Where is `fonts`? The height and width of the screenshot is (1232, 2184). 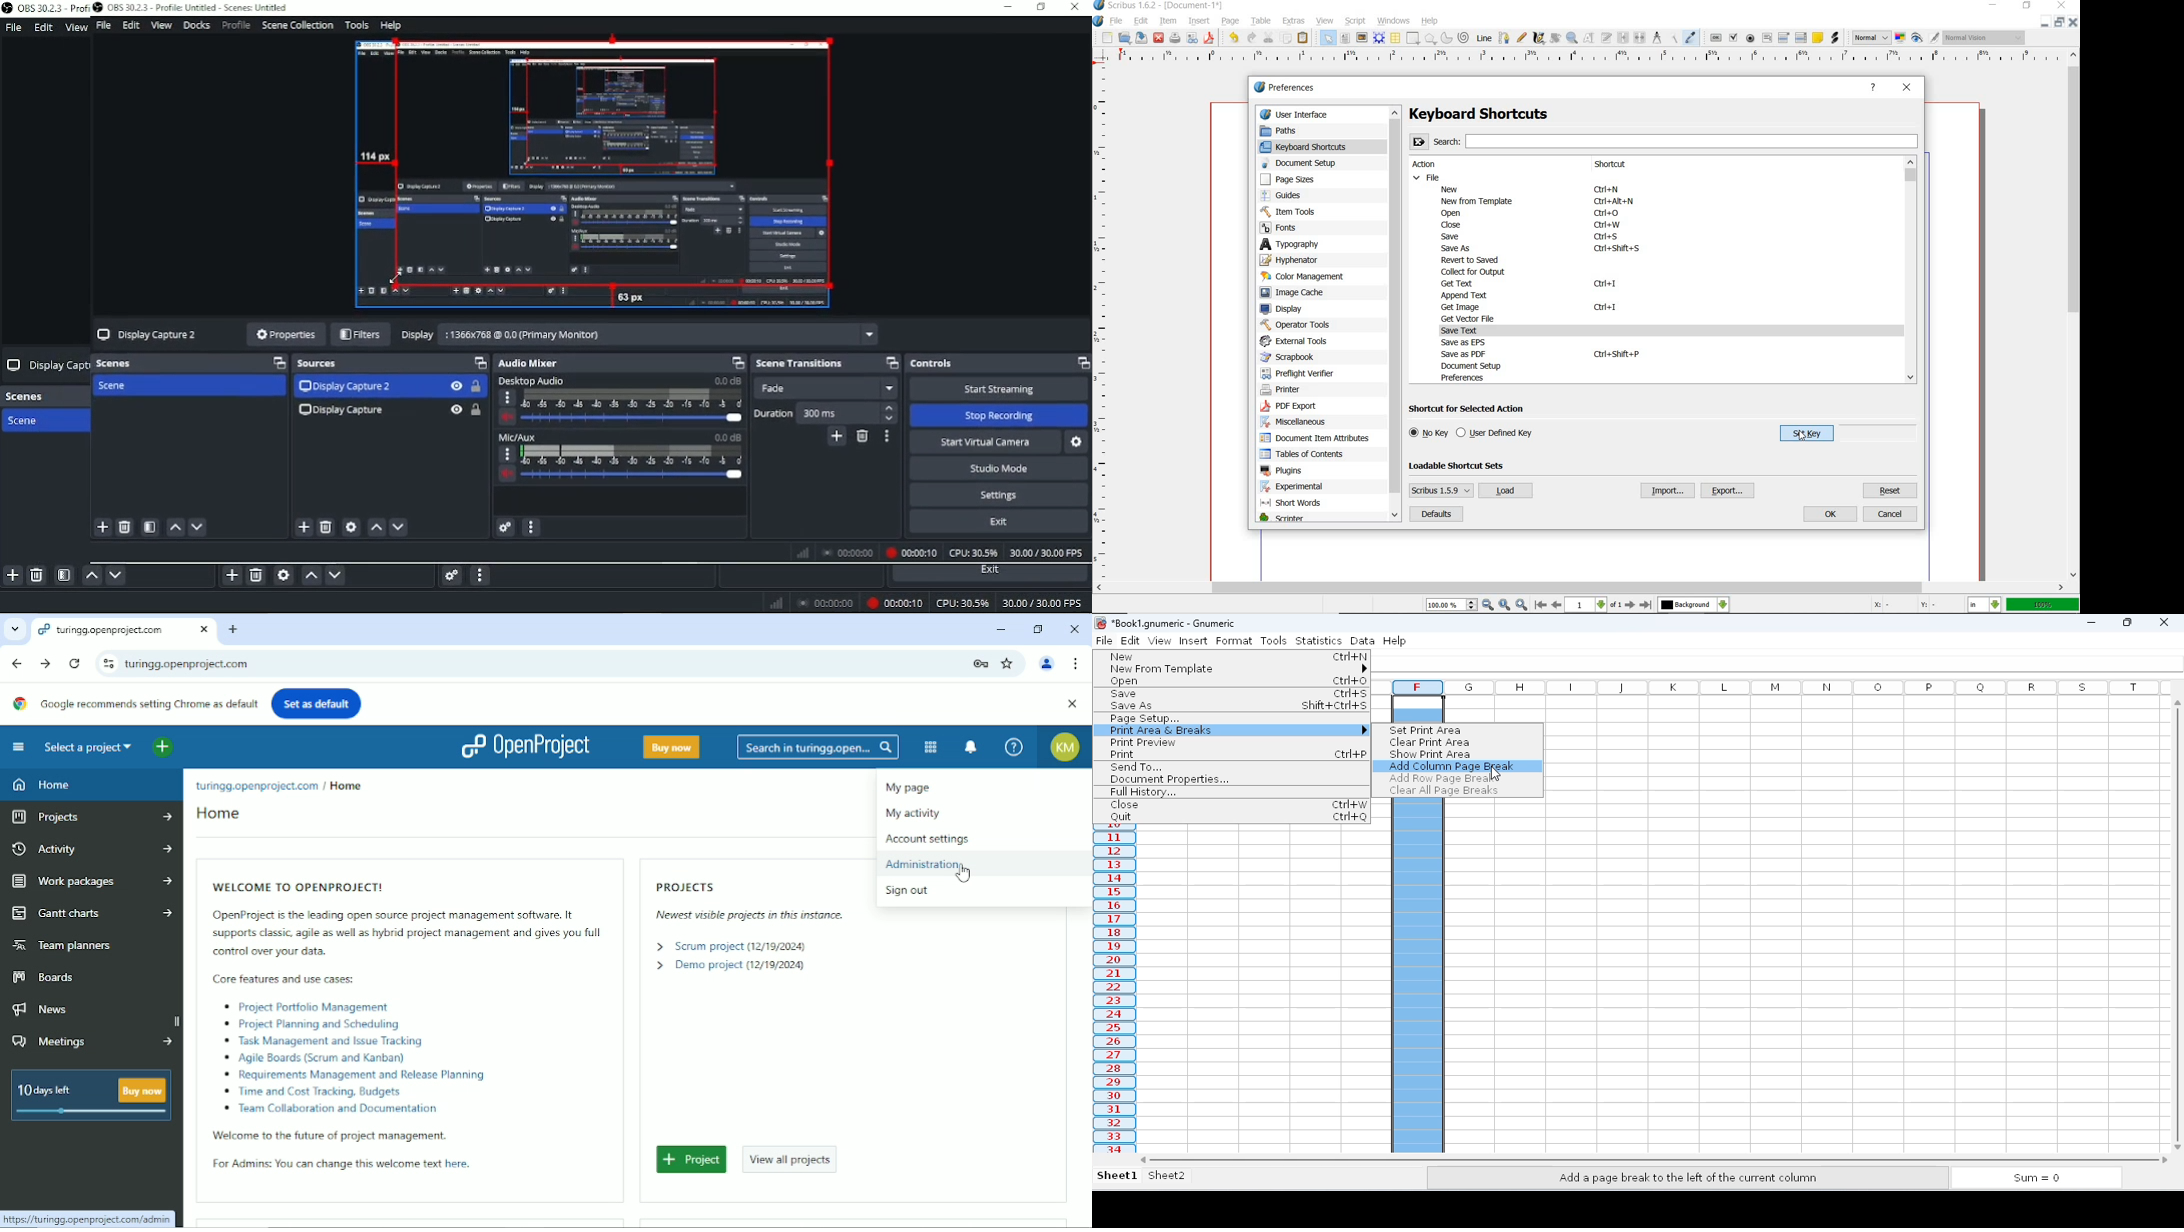 fonts is located at coordinates (1291, 229).